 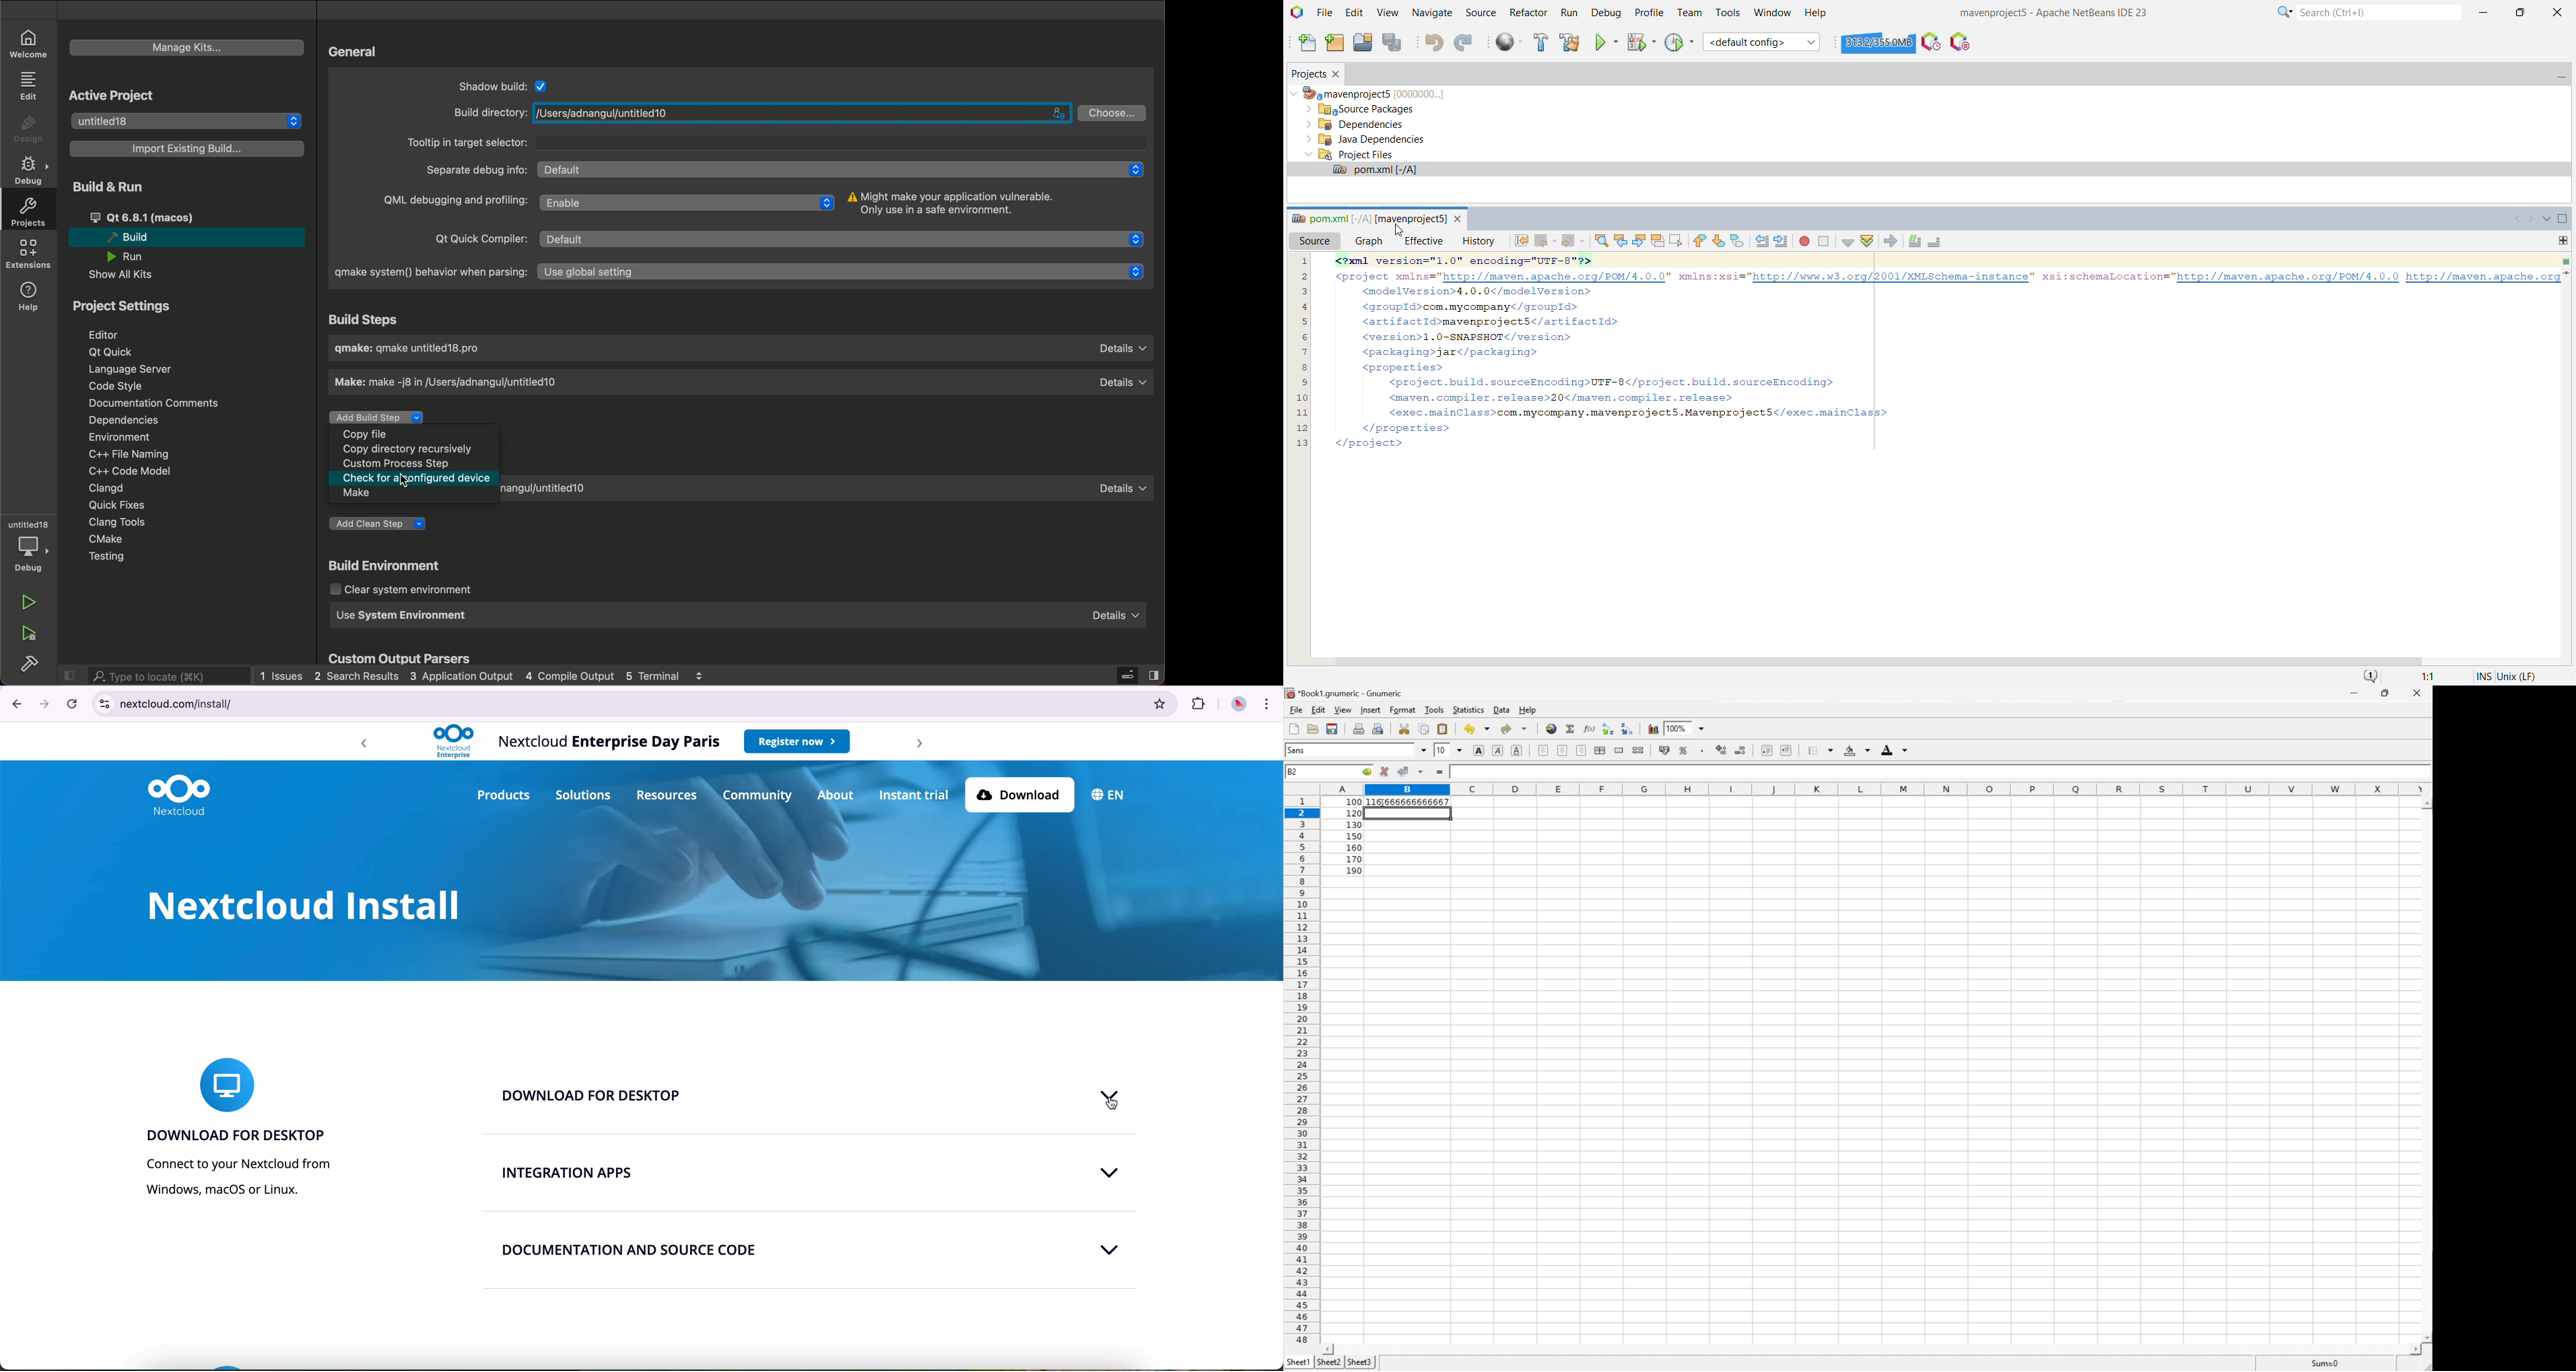 What do you see at coordinates (1875, 789) in the screenshot?
I see `Column names` at bounding box center [1875, 789].